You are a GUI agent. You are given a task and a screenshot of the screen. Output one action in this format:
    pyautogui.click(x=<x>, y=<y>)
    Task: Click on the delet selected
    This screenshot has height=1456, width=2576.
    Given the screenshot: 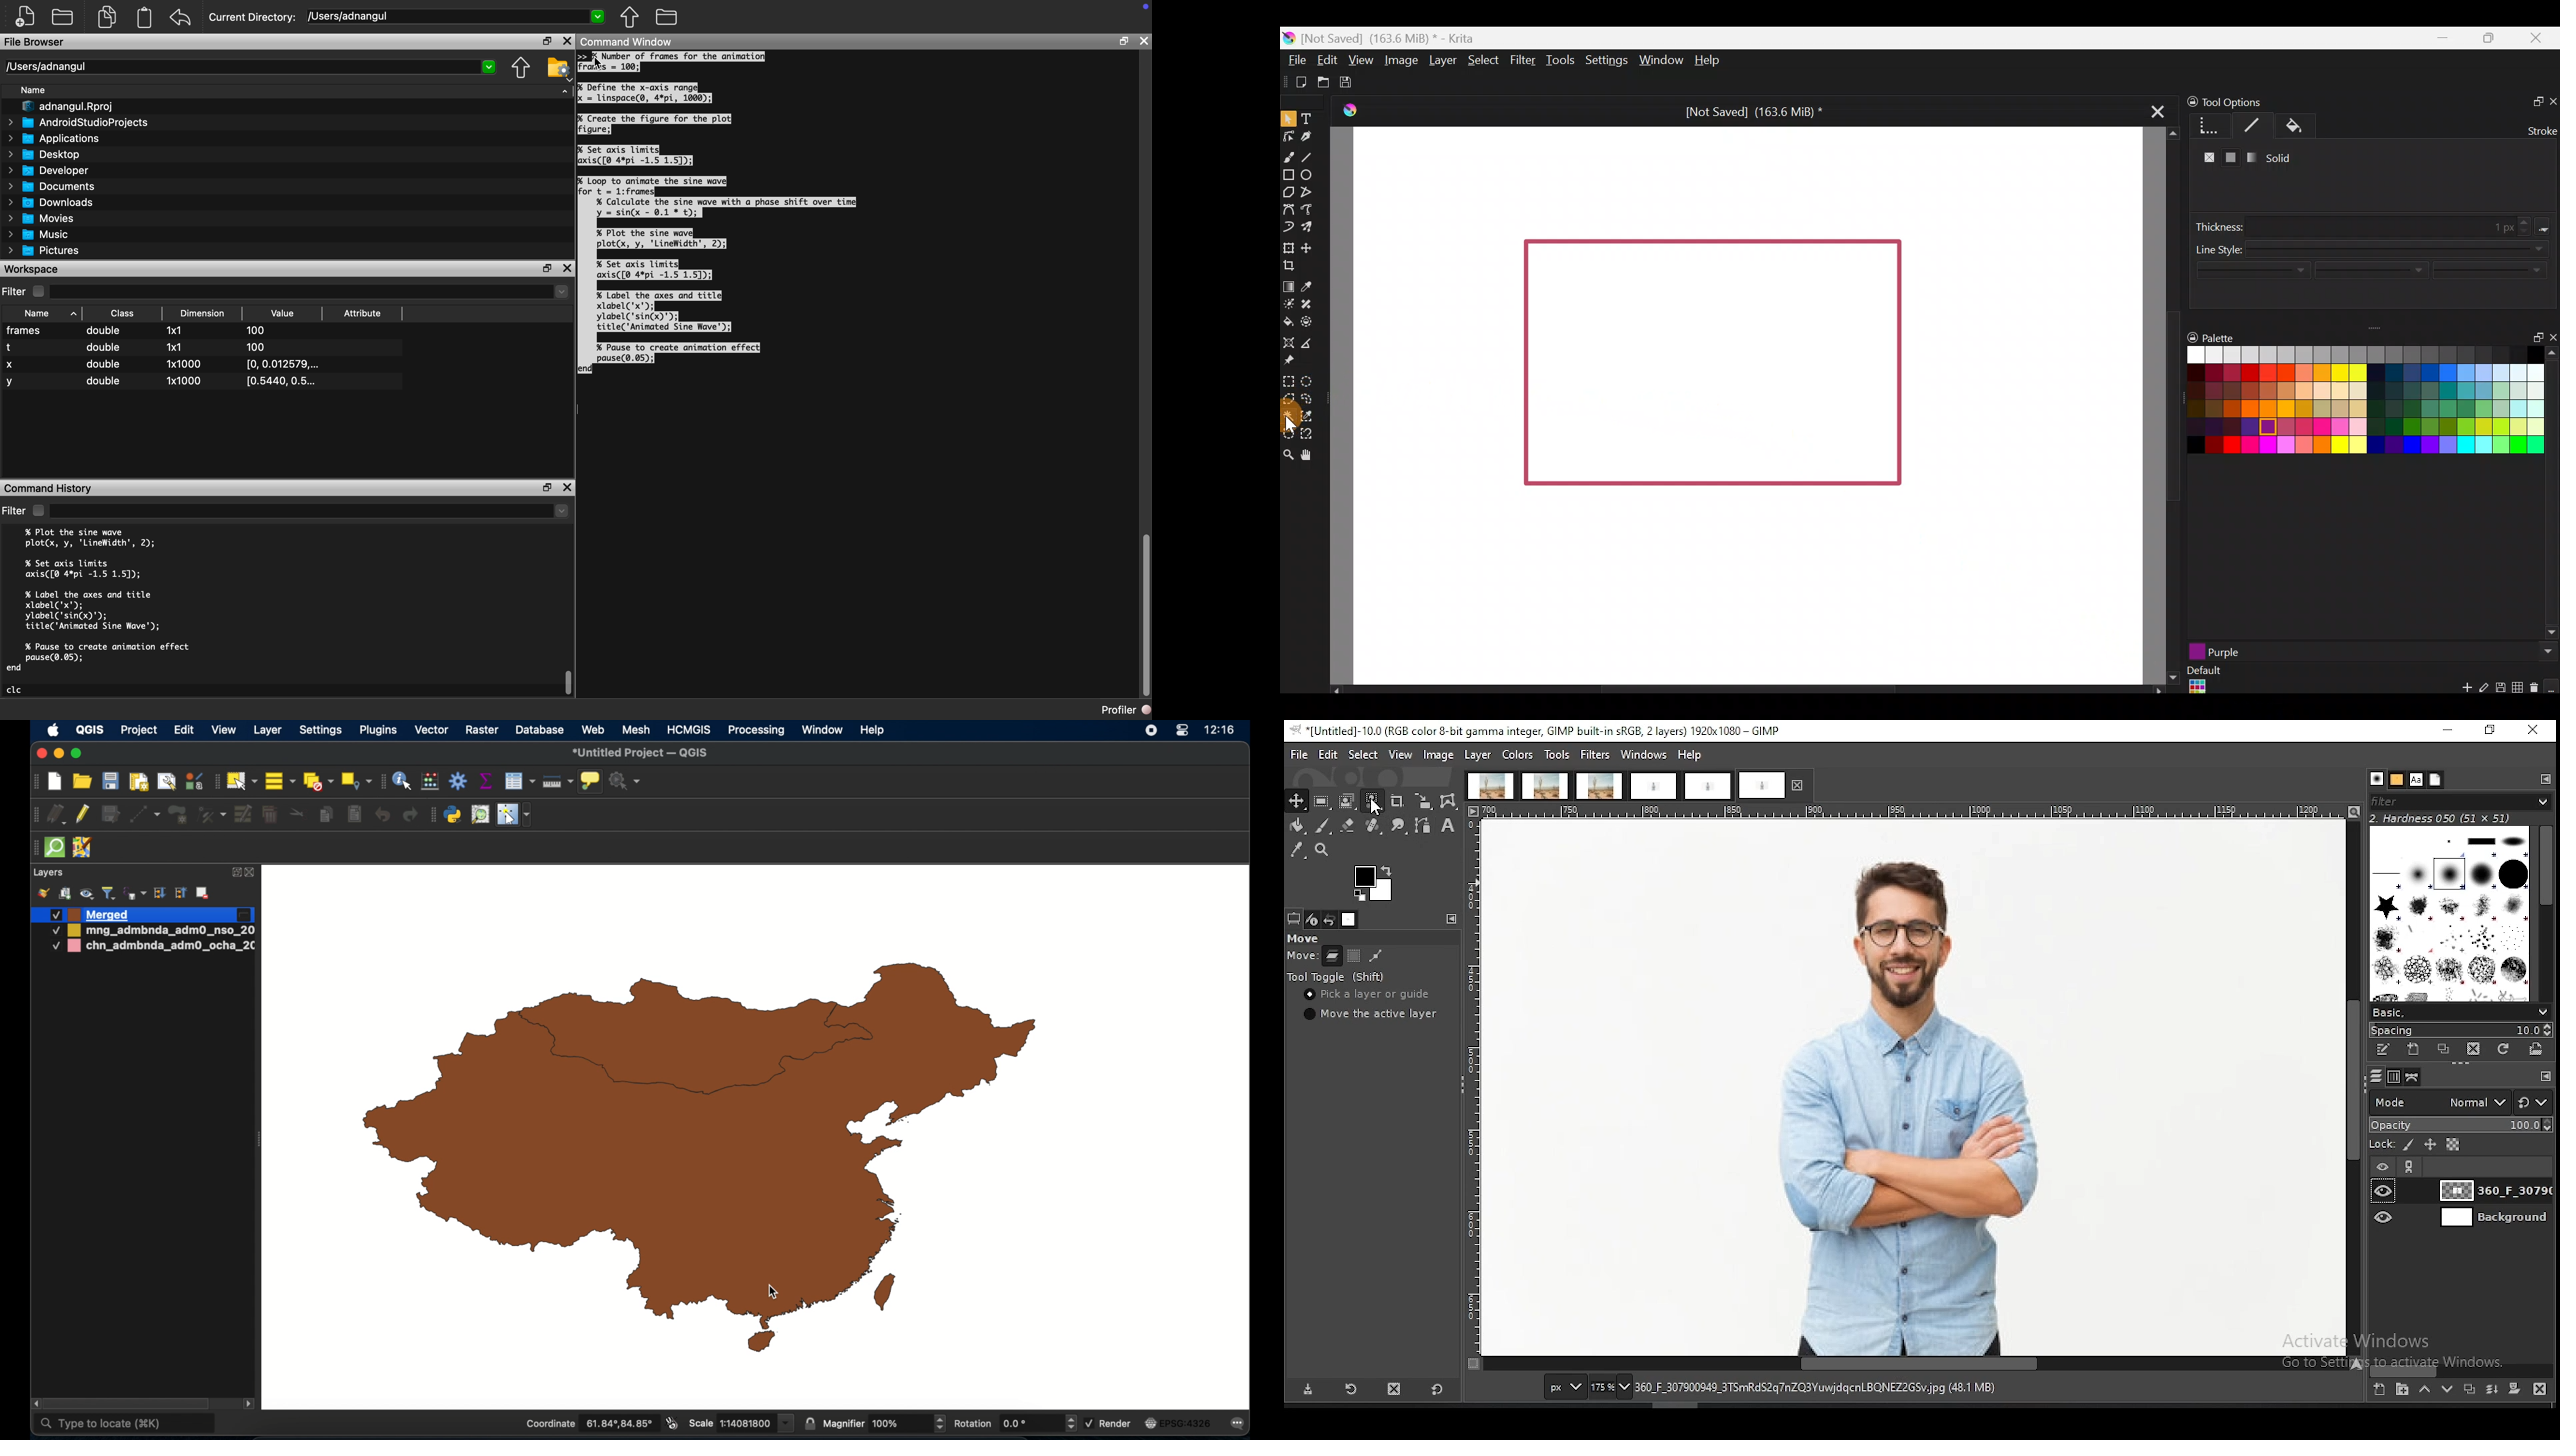 What is the action you would take?
    pyautogui.click(x=269, y=815)
    